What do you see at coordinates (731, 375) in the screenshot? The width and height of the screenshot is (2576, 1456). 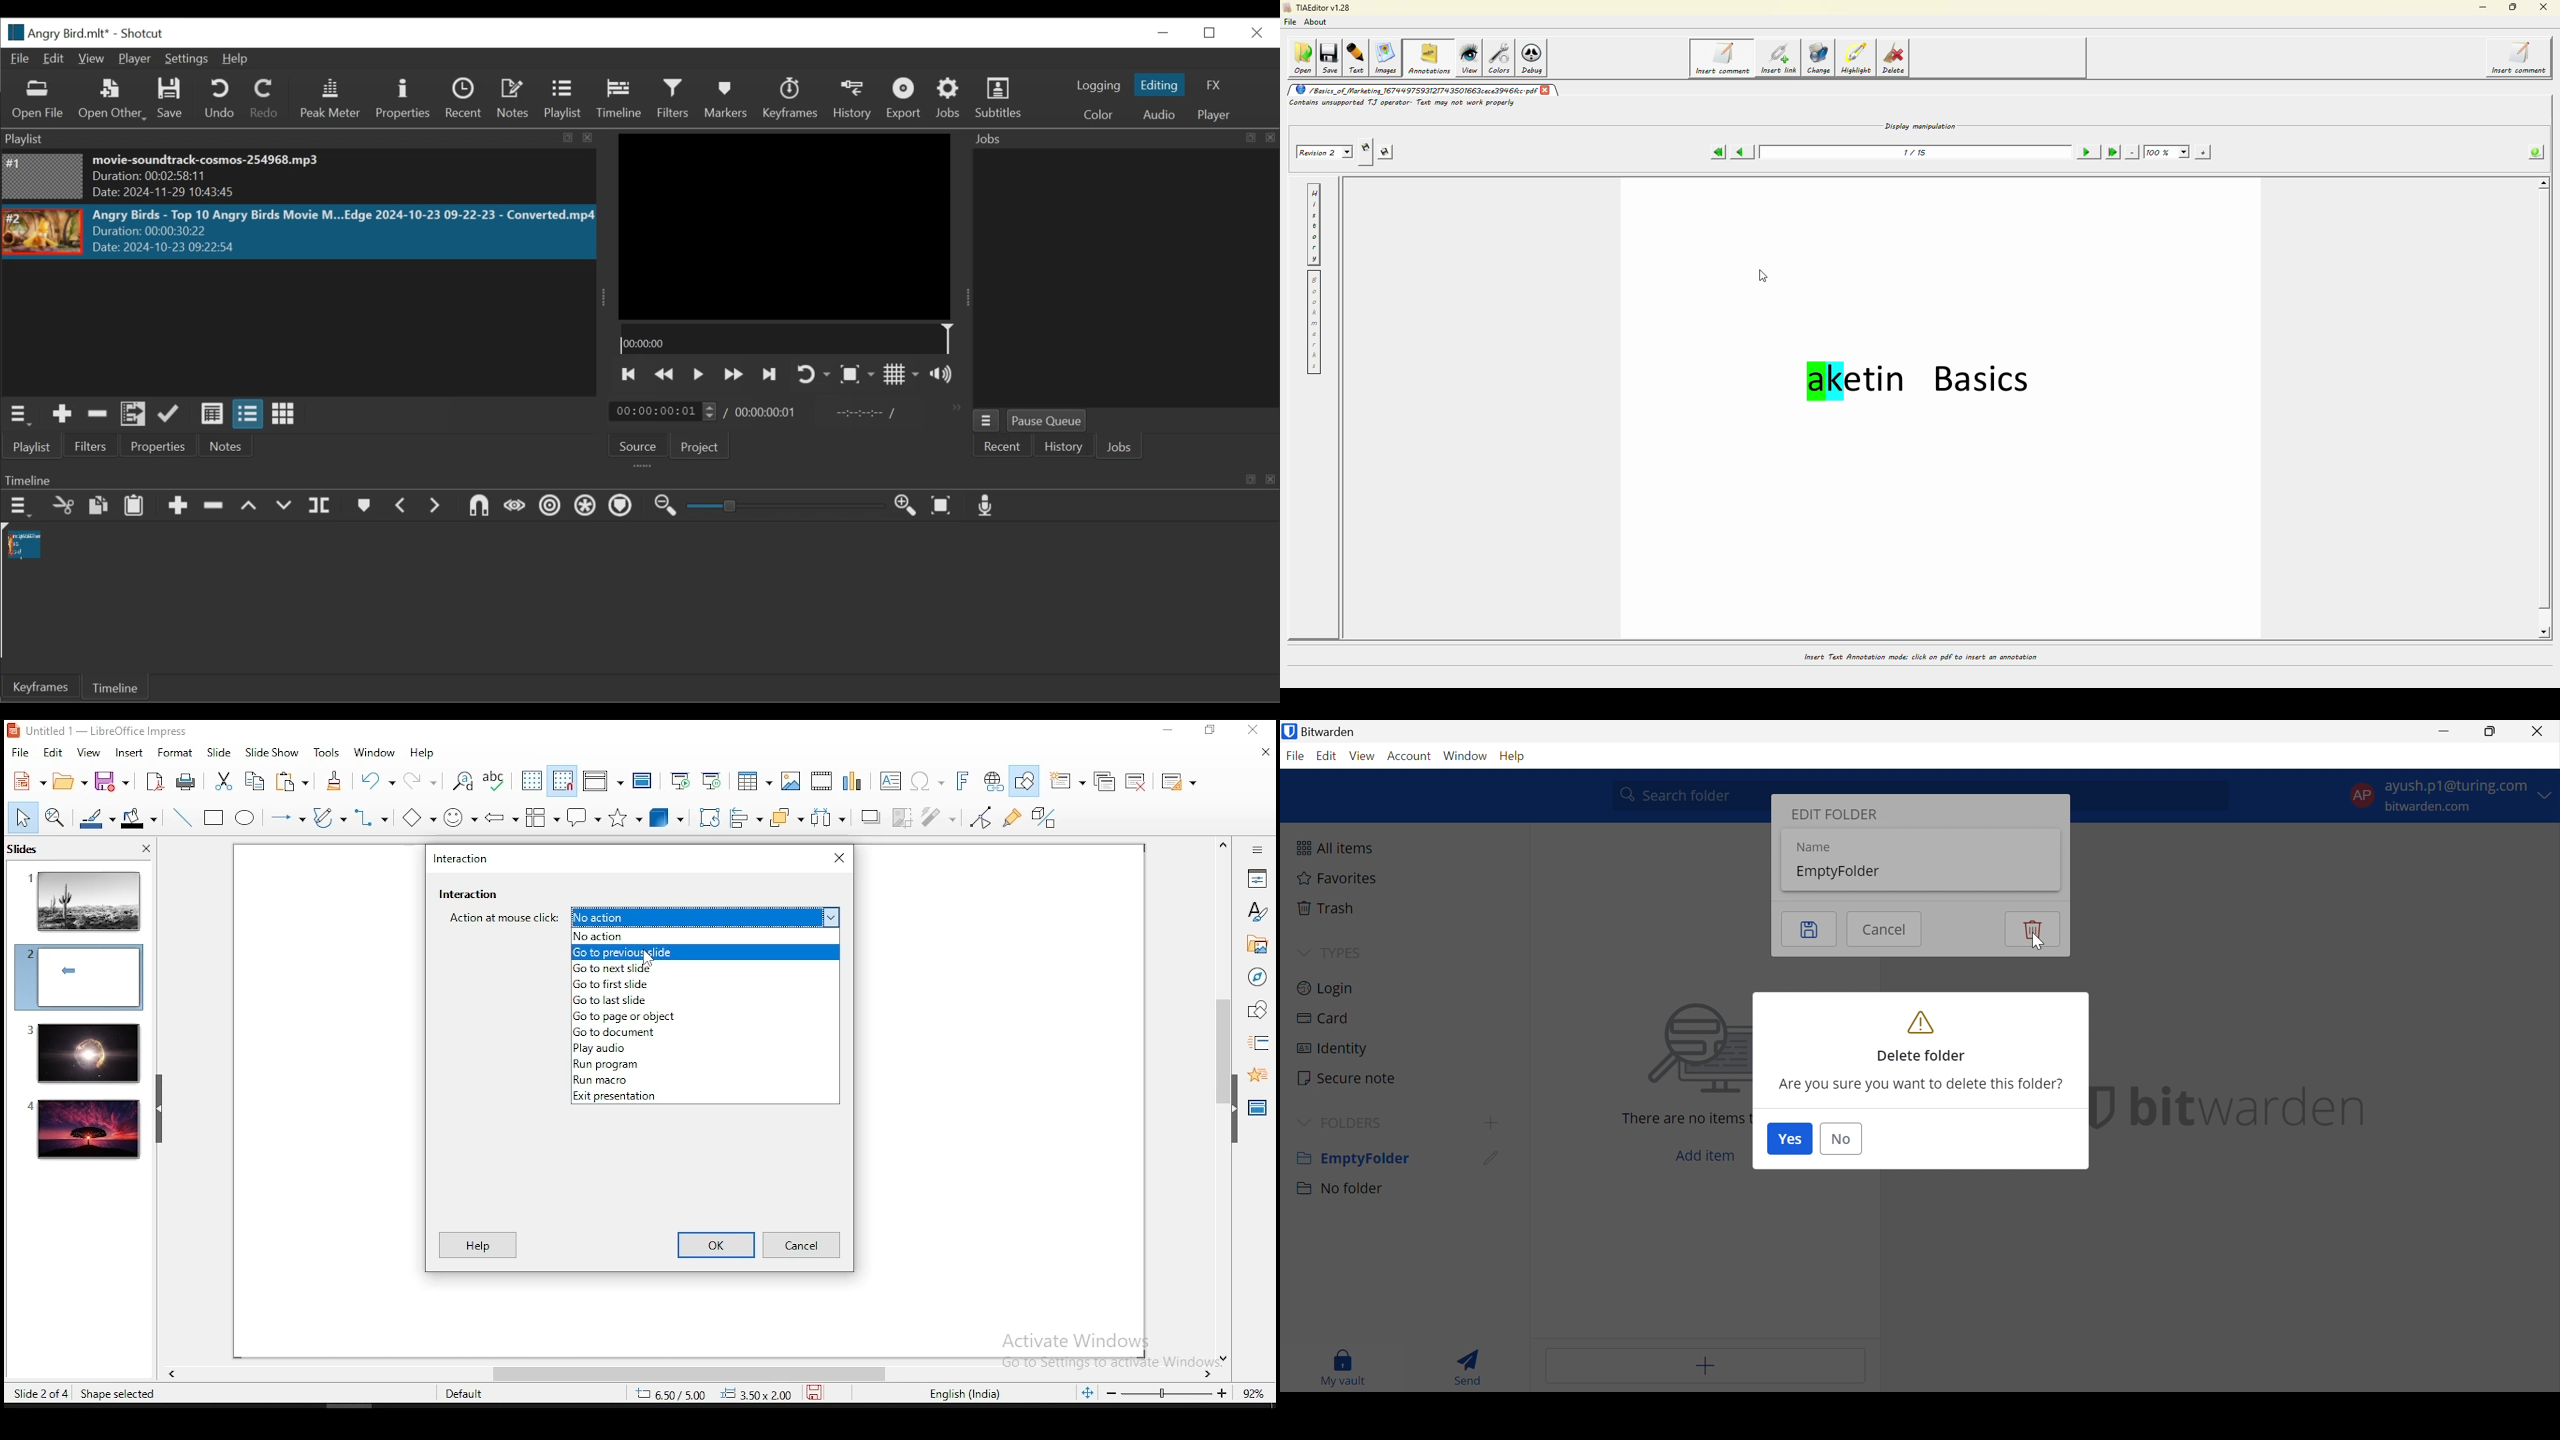 I see `Play quickly forward` at bounding box center [731, 375].